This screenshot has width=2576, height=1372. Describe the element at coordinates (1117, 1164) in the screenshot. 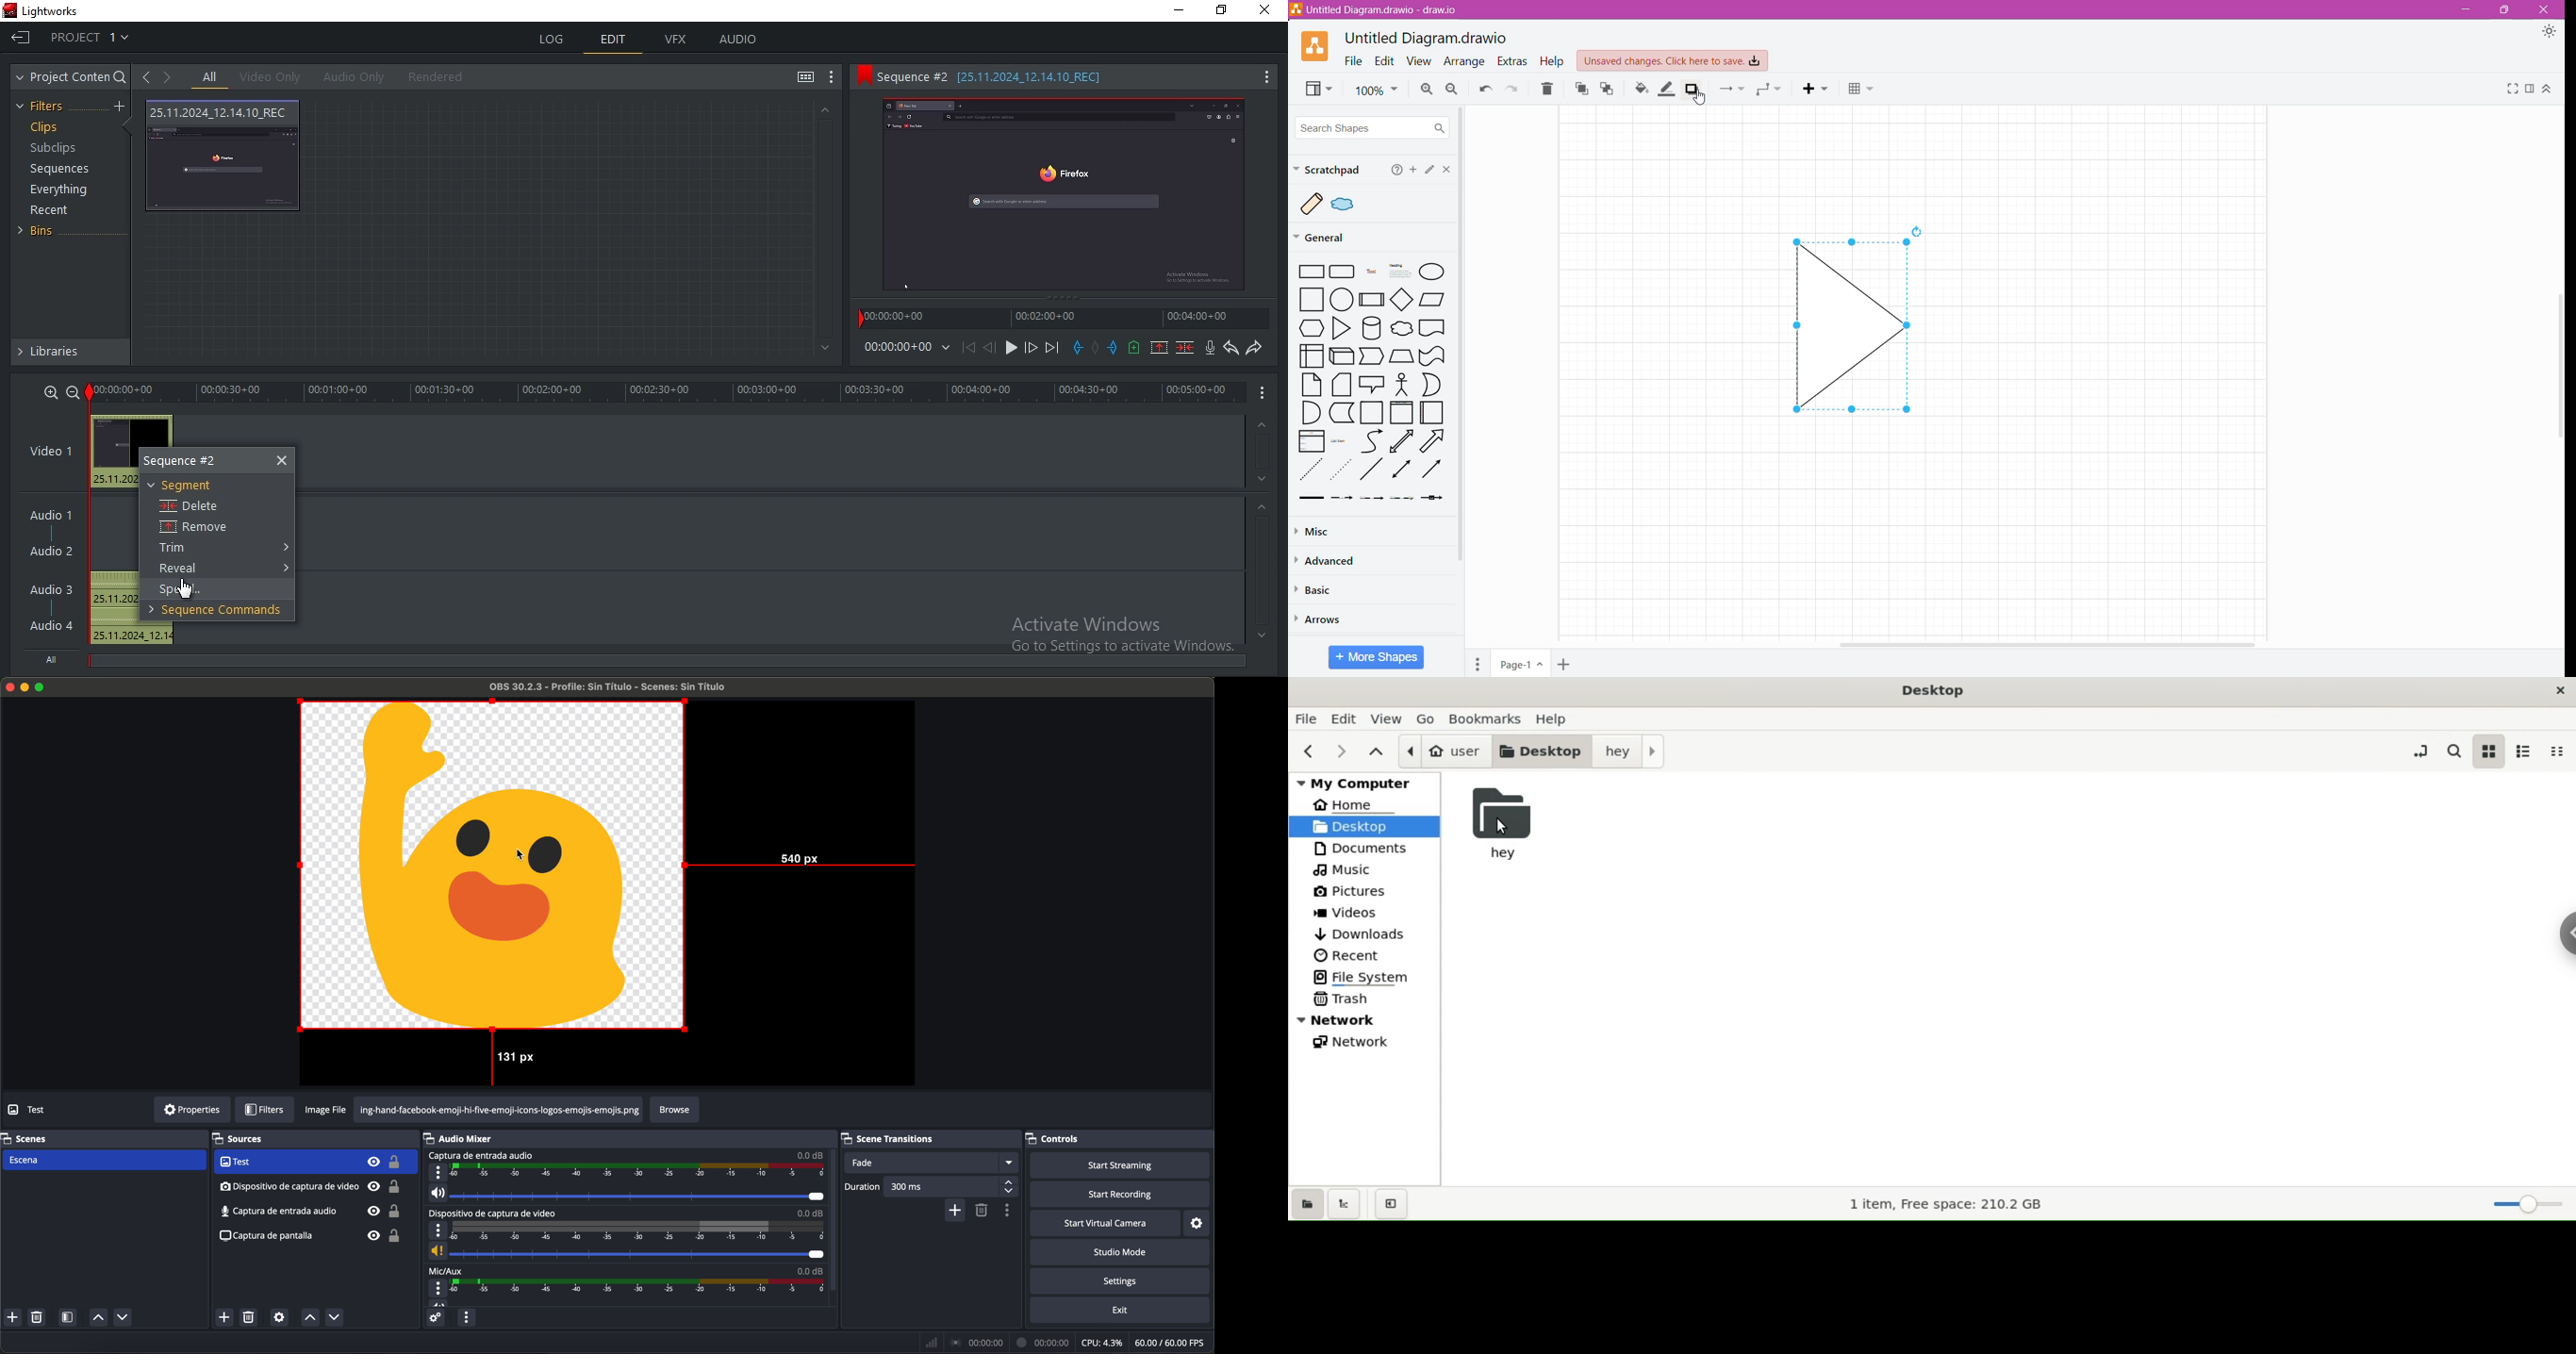

I see `start streaming` at that location.